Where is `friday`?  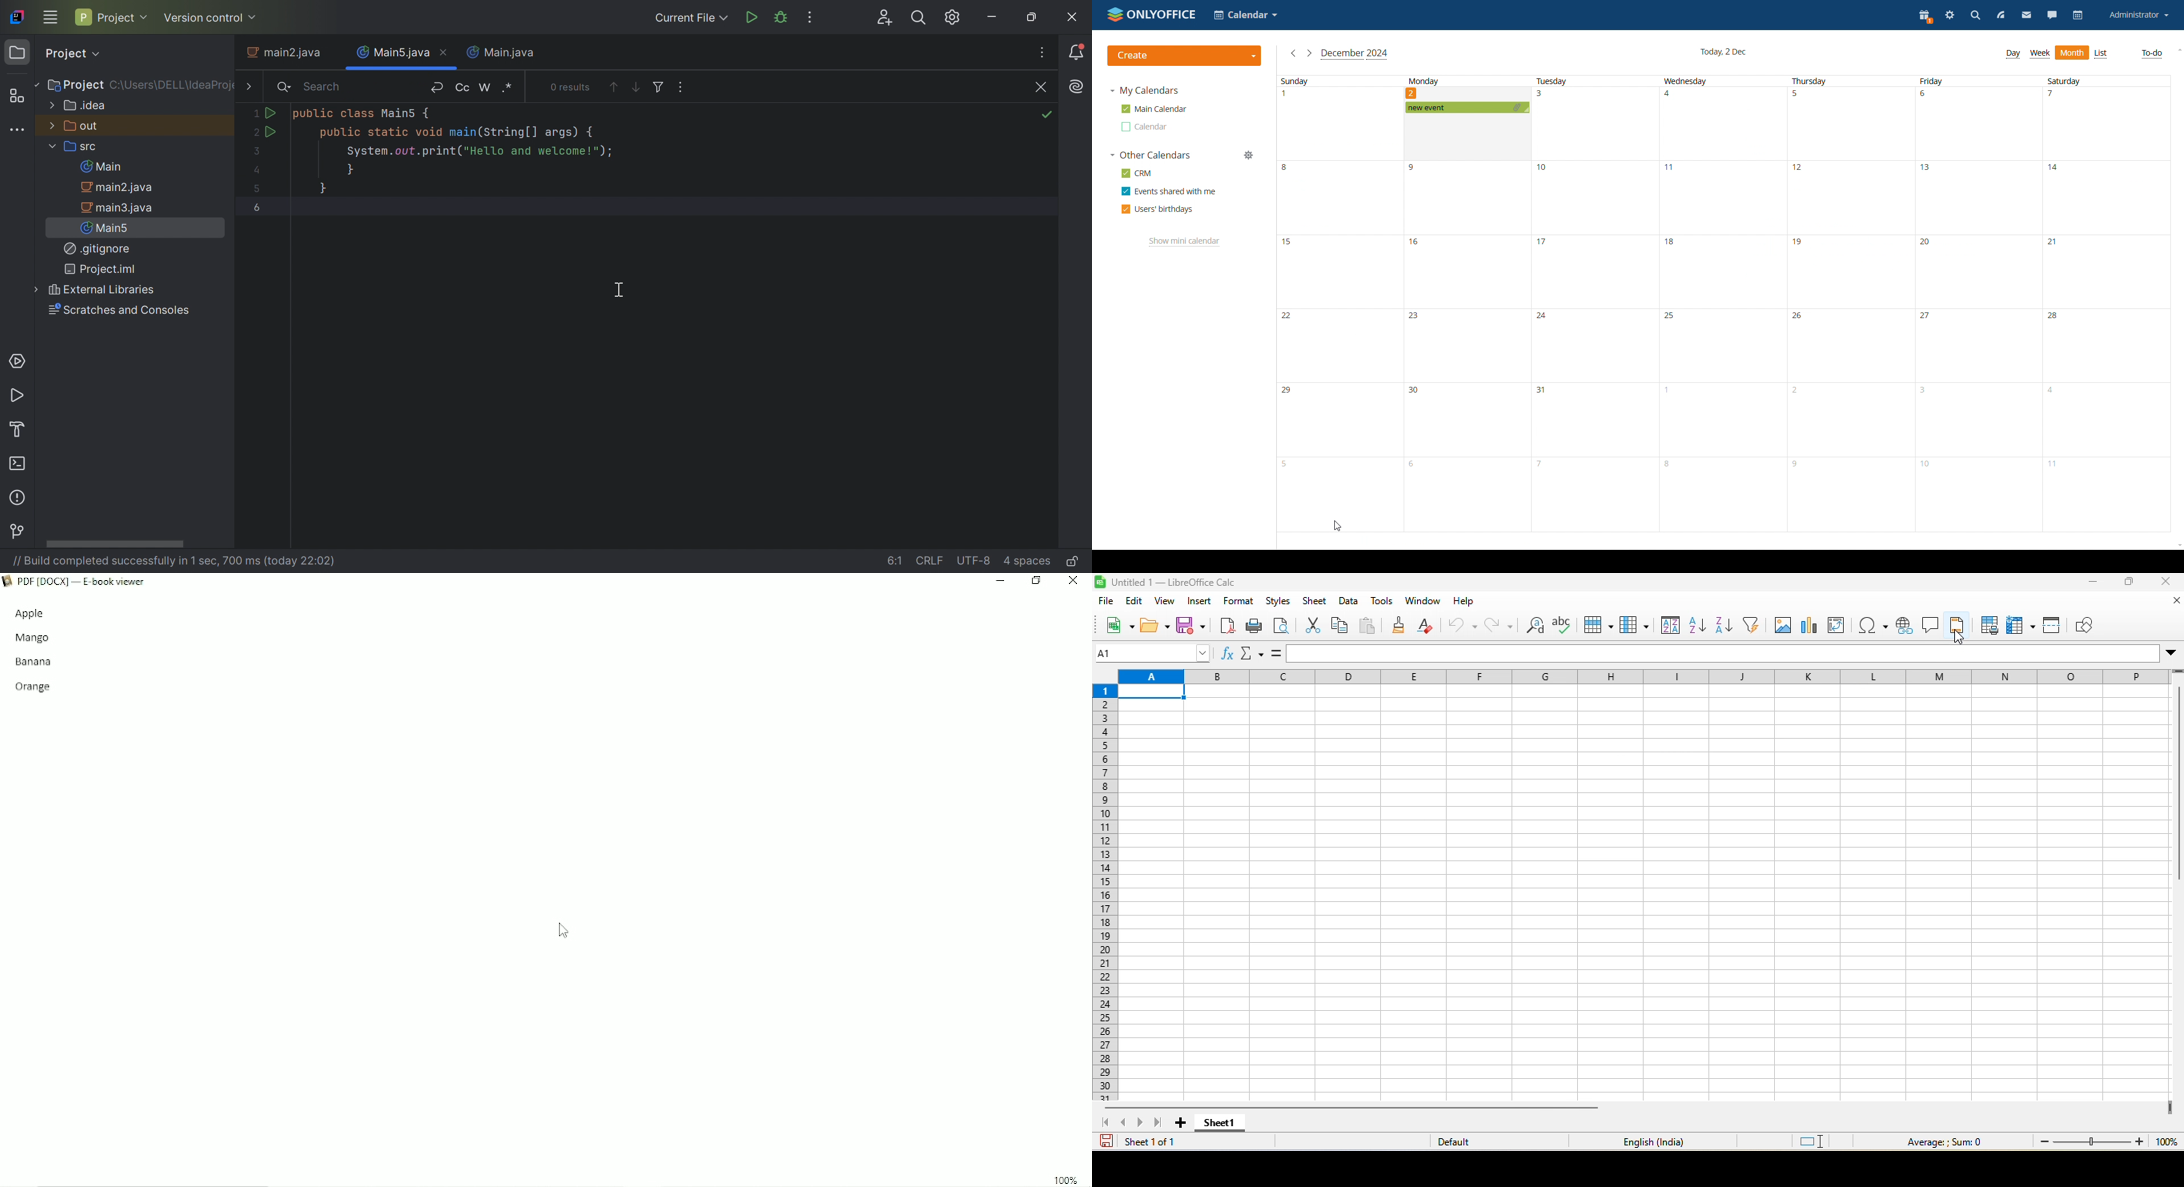
friday is located at coordinates (1979, 303).